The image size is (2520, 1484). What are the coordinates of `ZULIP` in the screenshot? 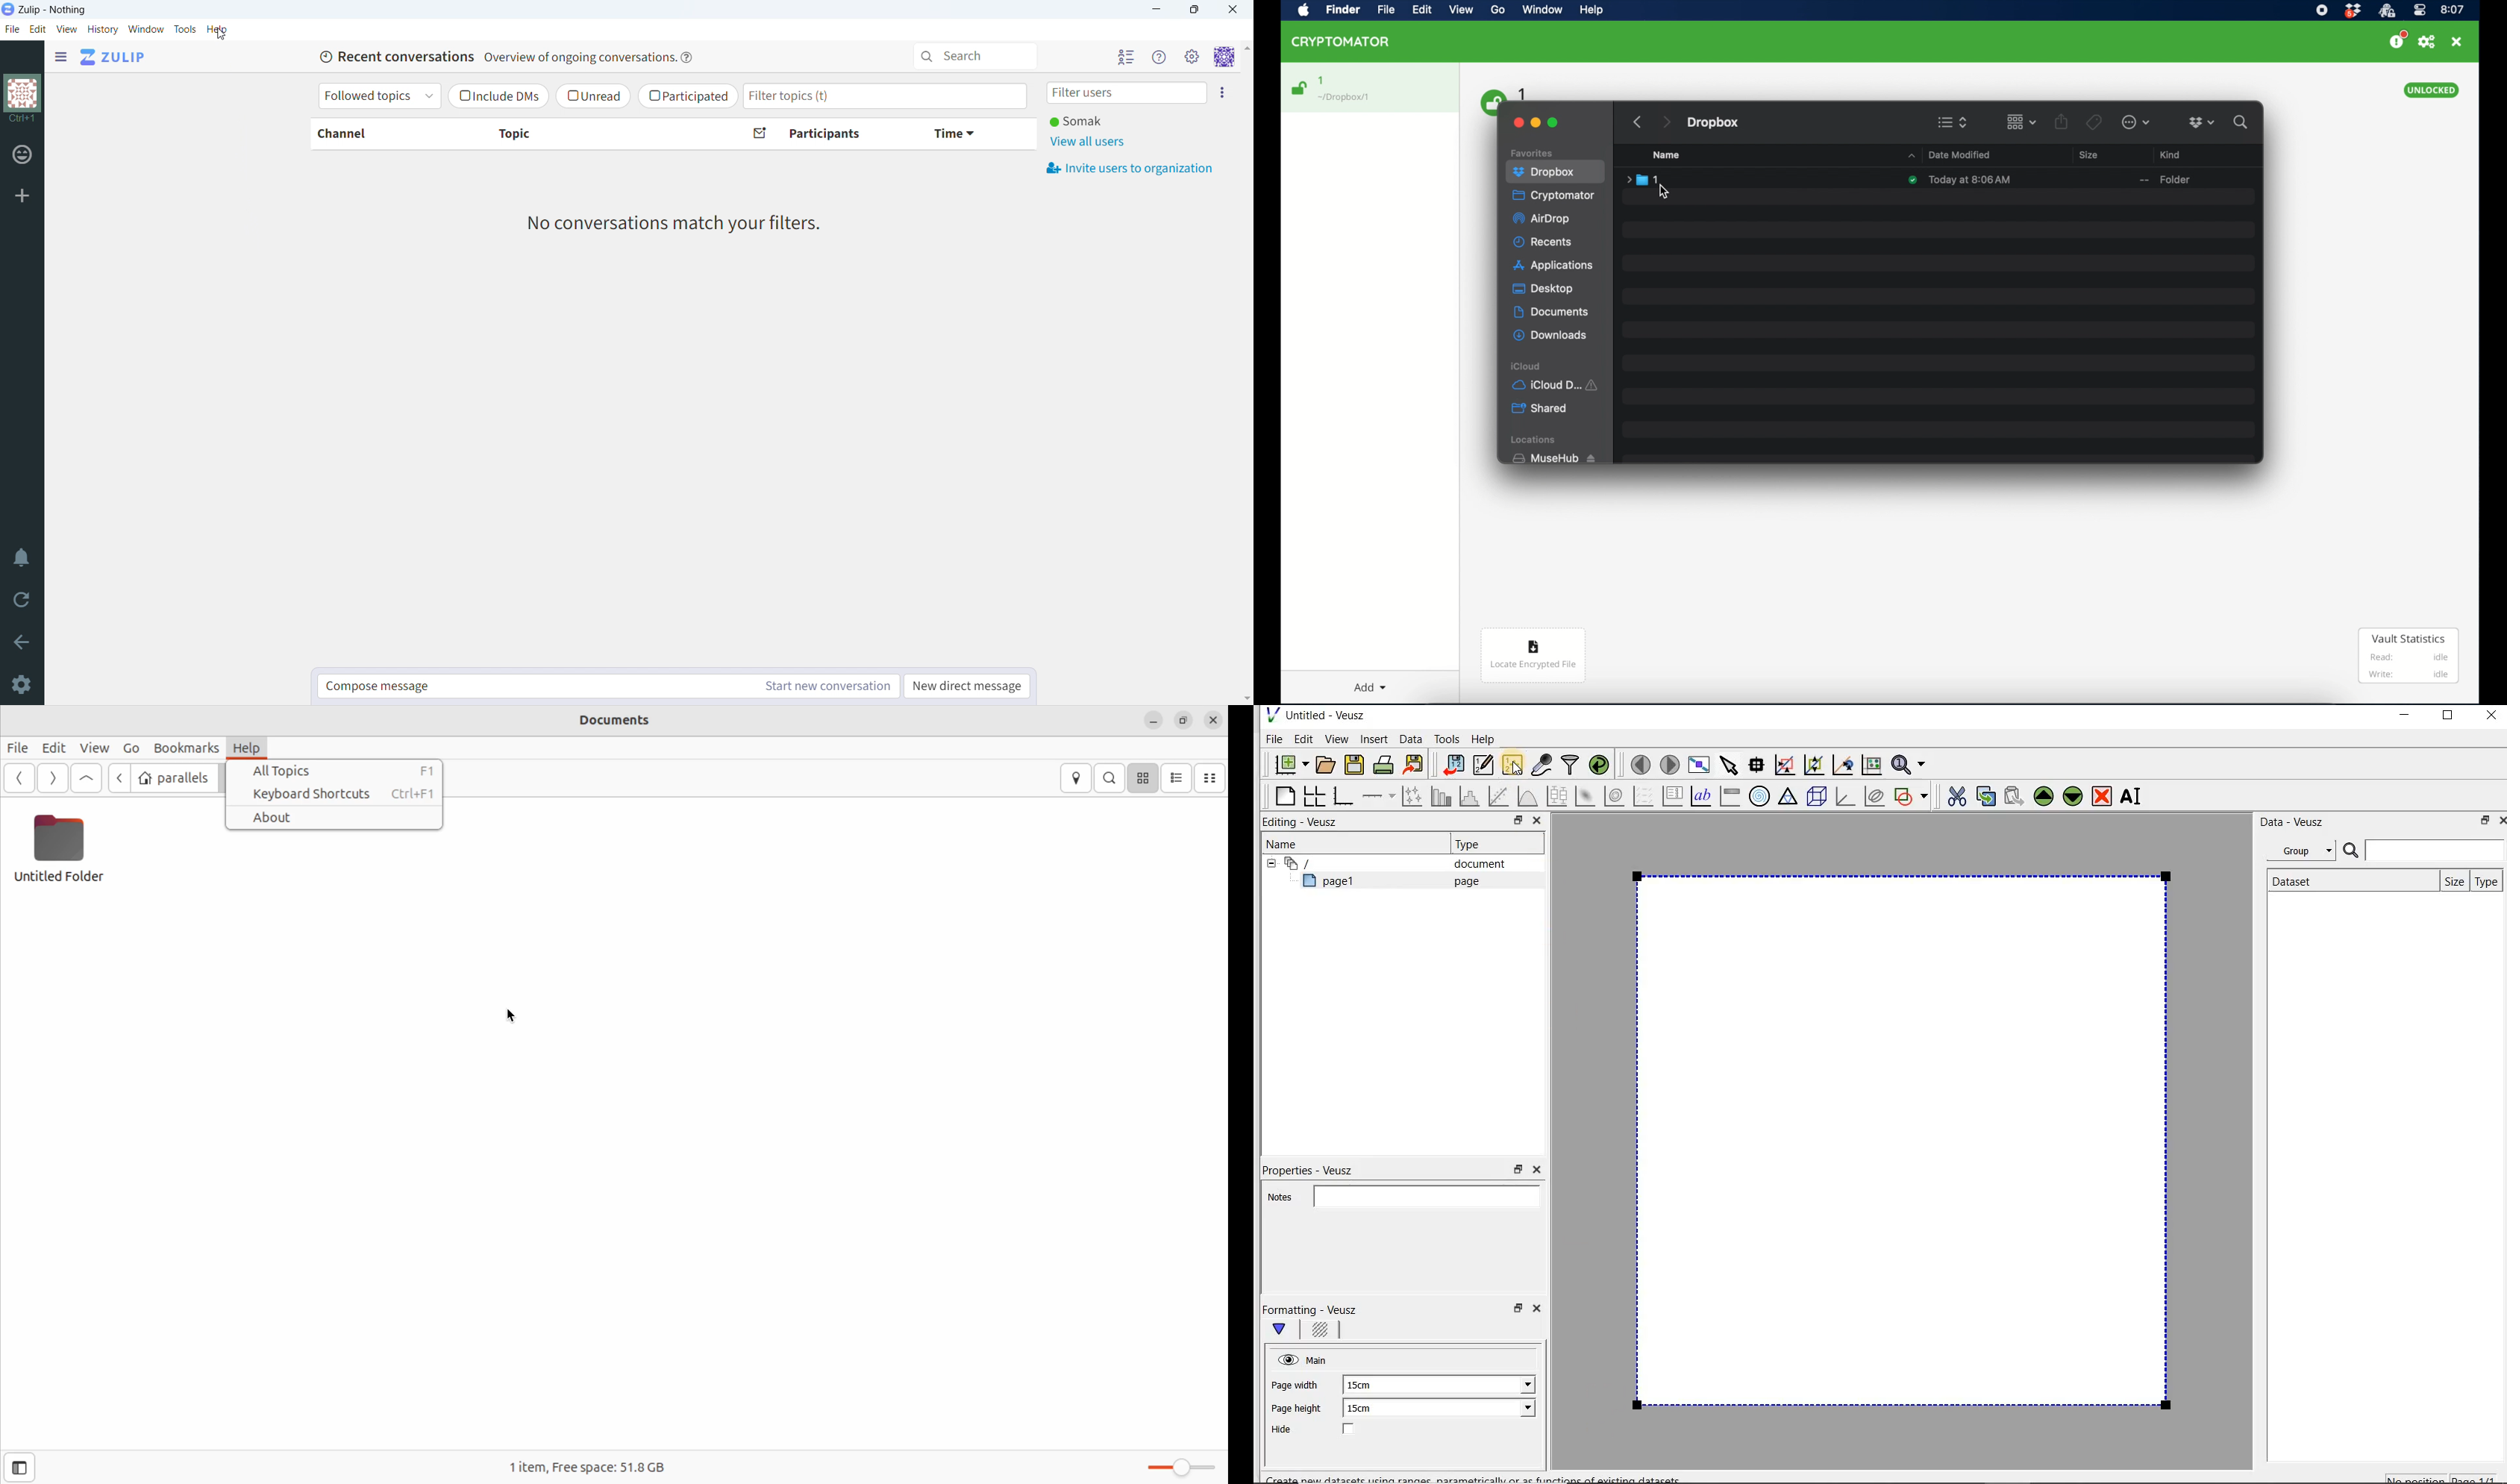 It's located at (112, 57).